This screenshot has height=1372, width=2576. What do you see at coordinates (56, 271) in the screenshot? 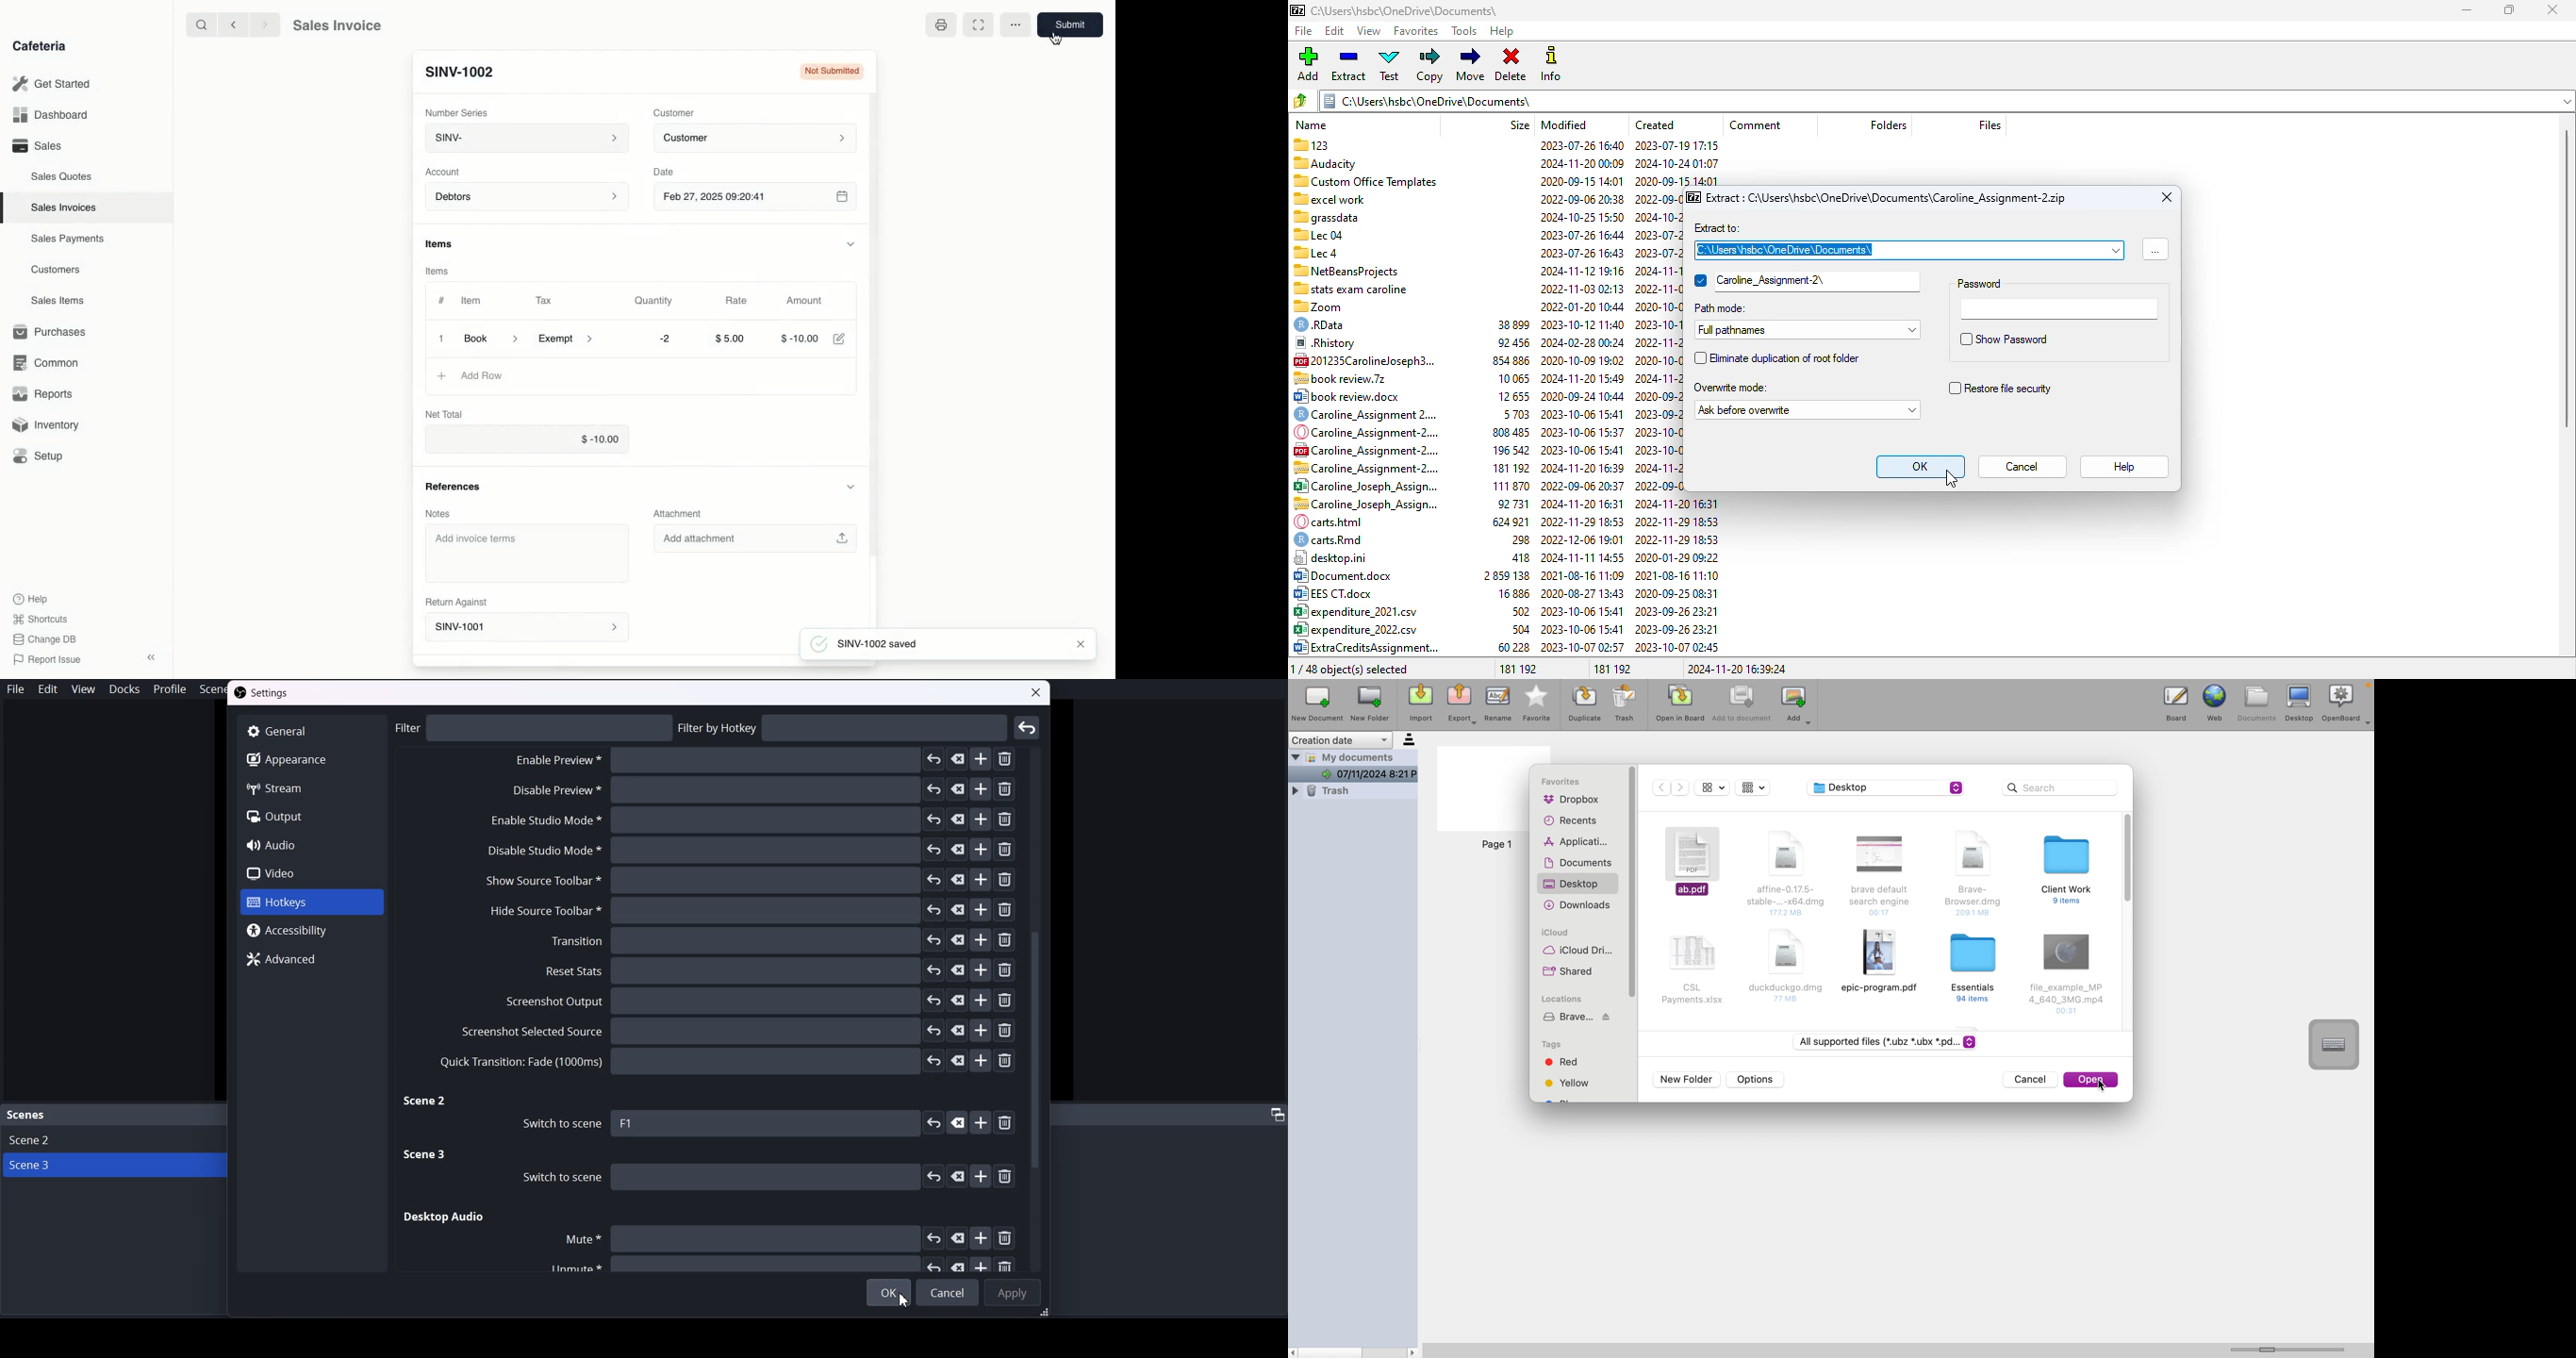
I see `Customers` at bounding box center [56, 271].